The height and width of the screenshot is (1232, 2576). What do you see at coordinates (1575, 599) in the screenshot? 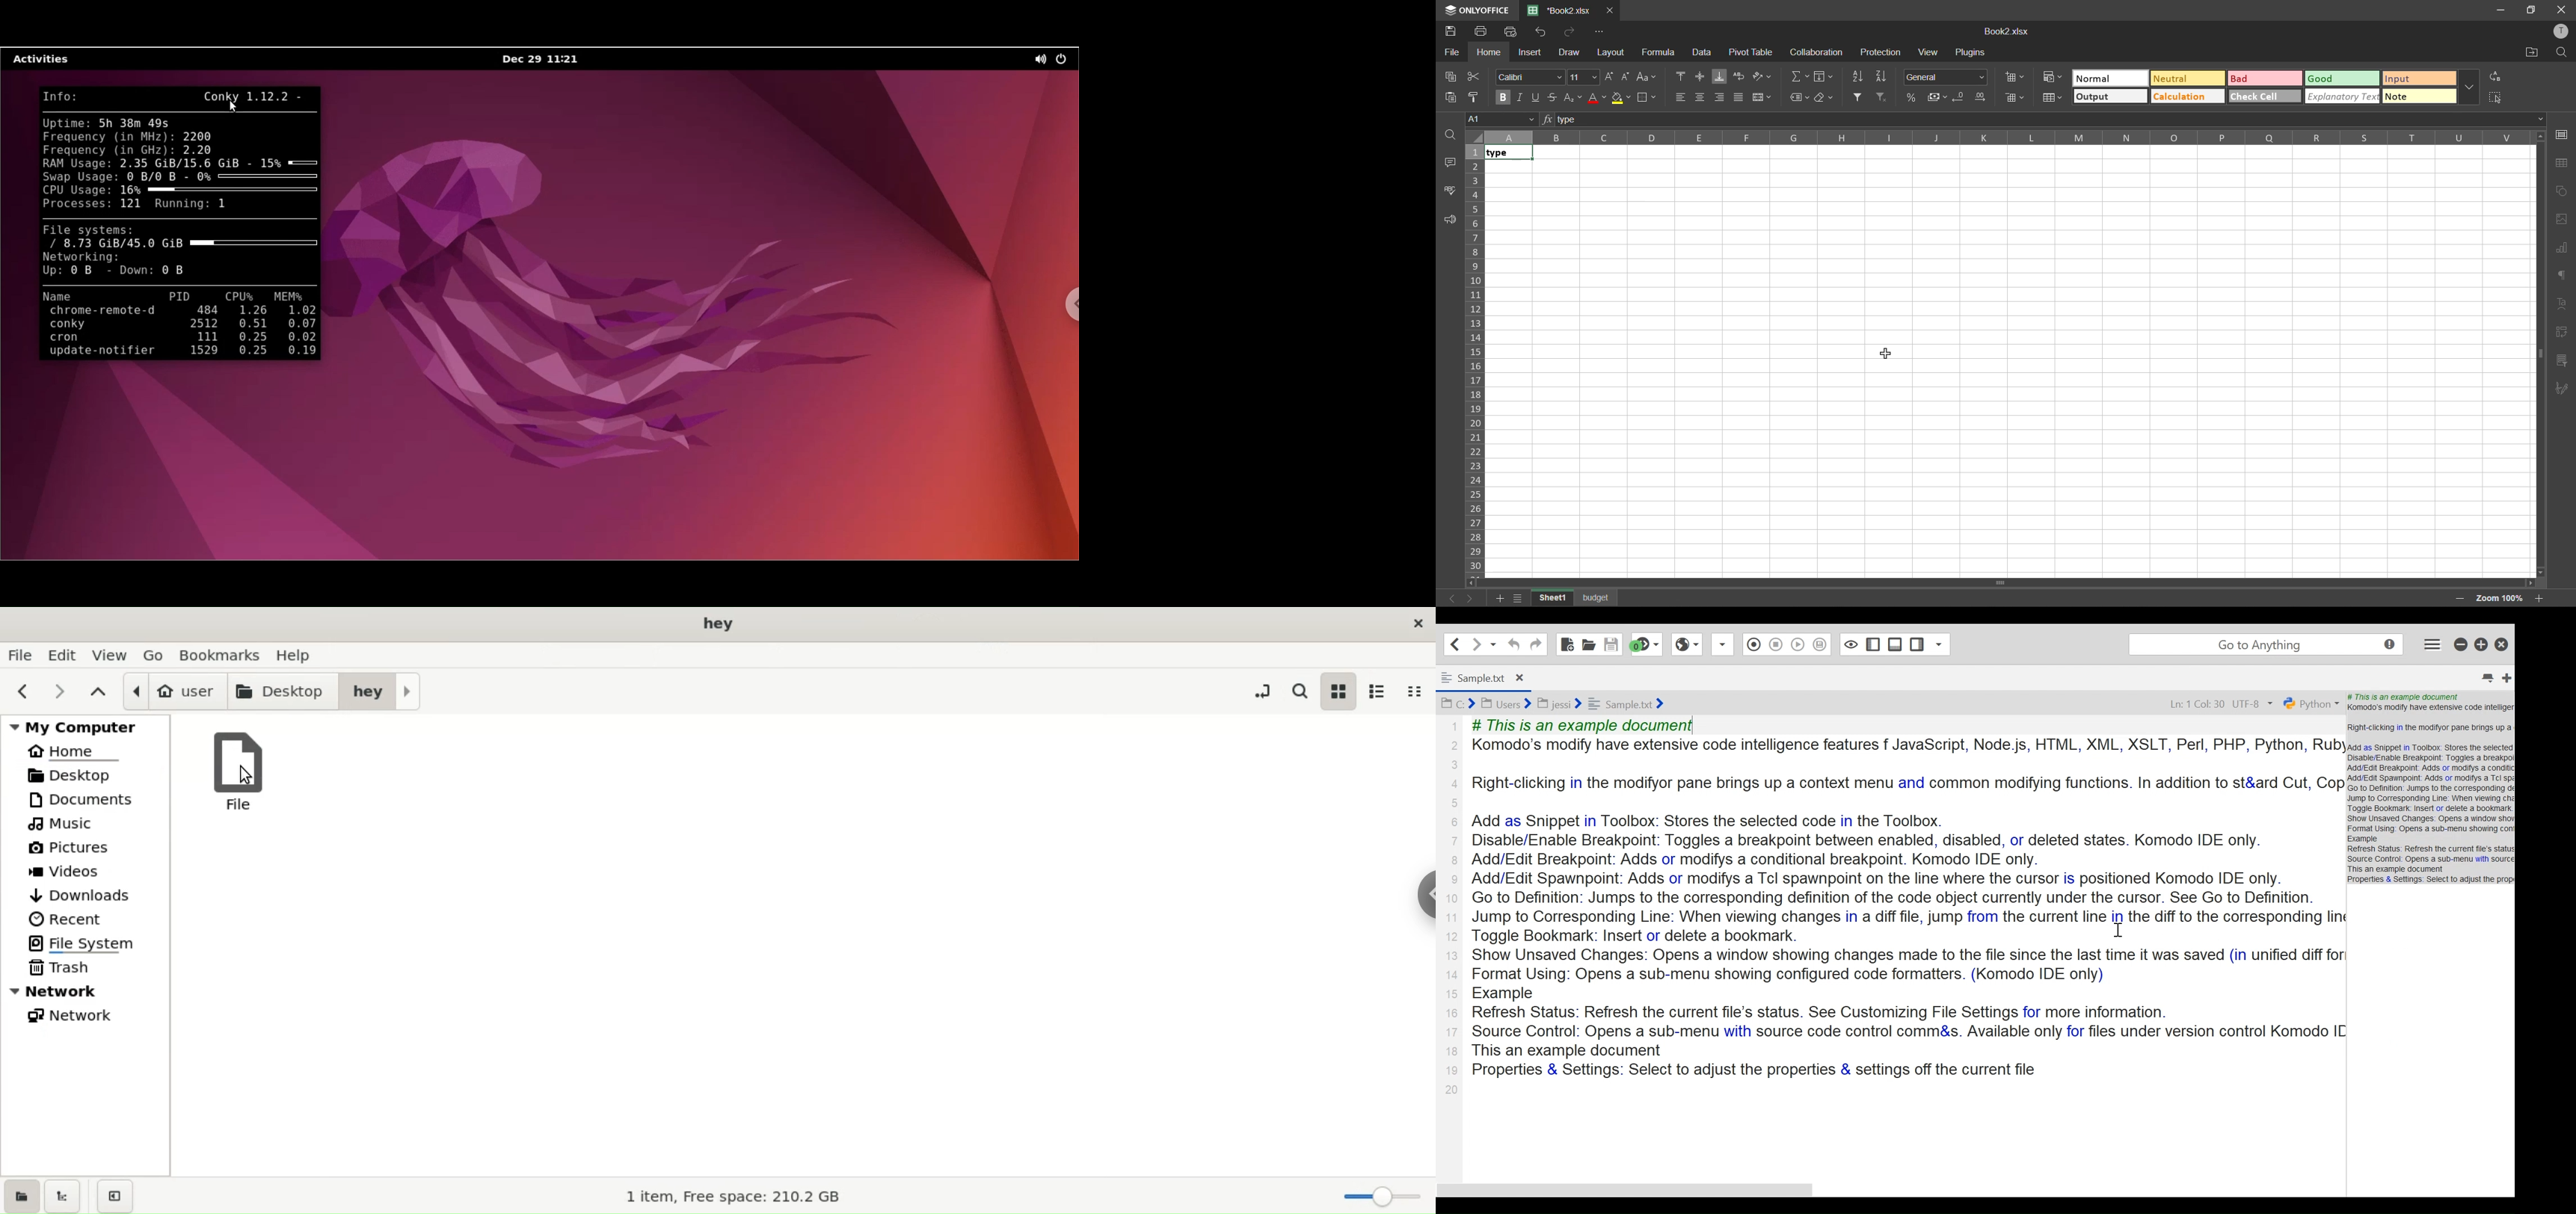
I see `sheet names` at bounding box center [1575, 599].